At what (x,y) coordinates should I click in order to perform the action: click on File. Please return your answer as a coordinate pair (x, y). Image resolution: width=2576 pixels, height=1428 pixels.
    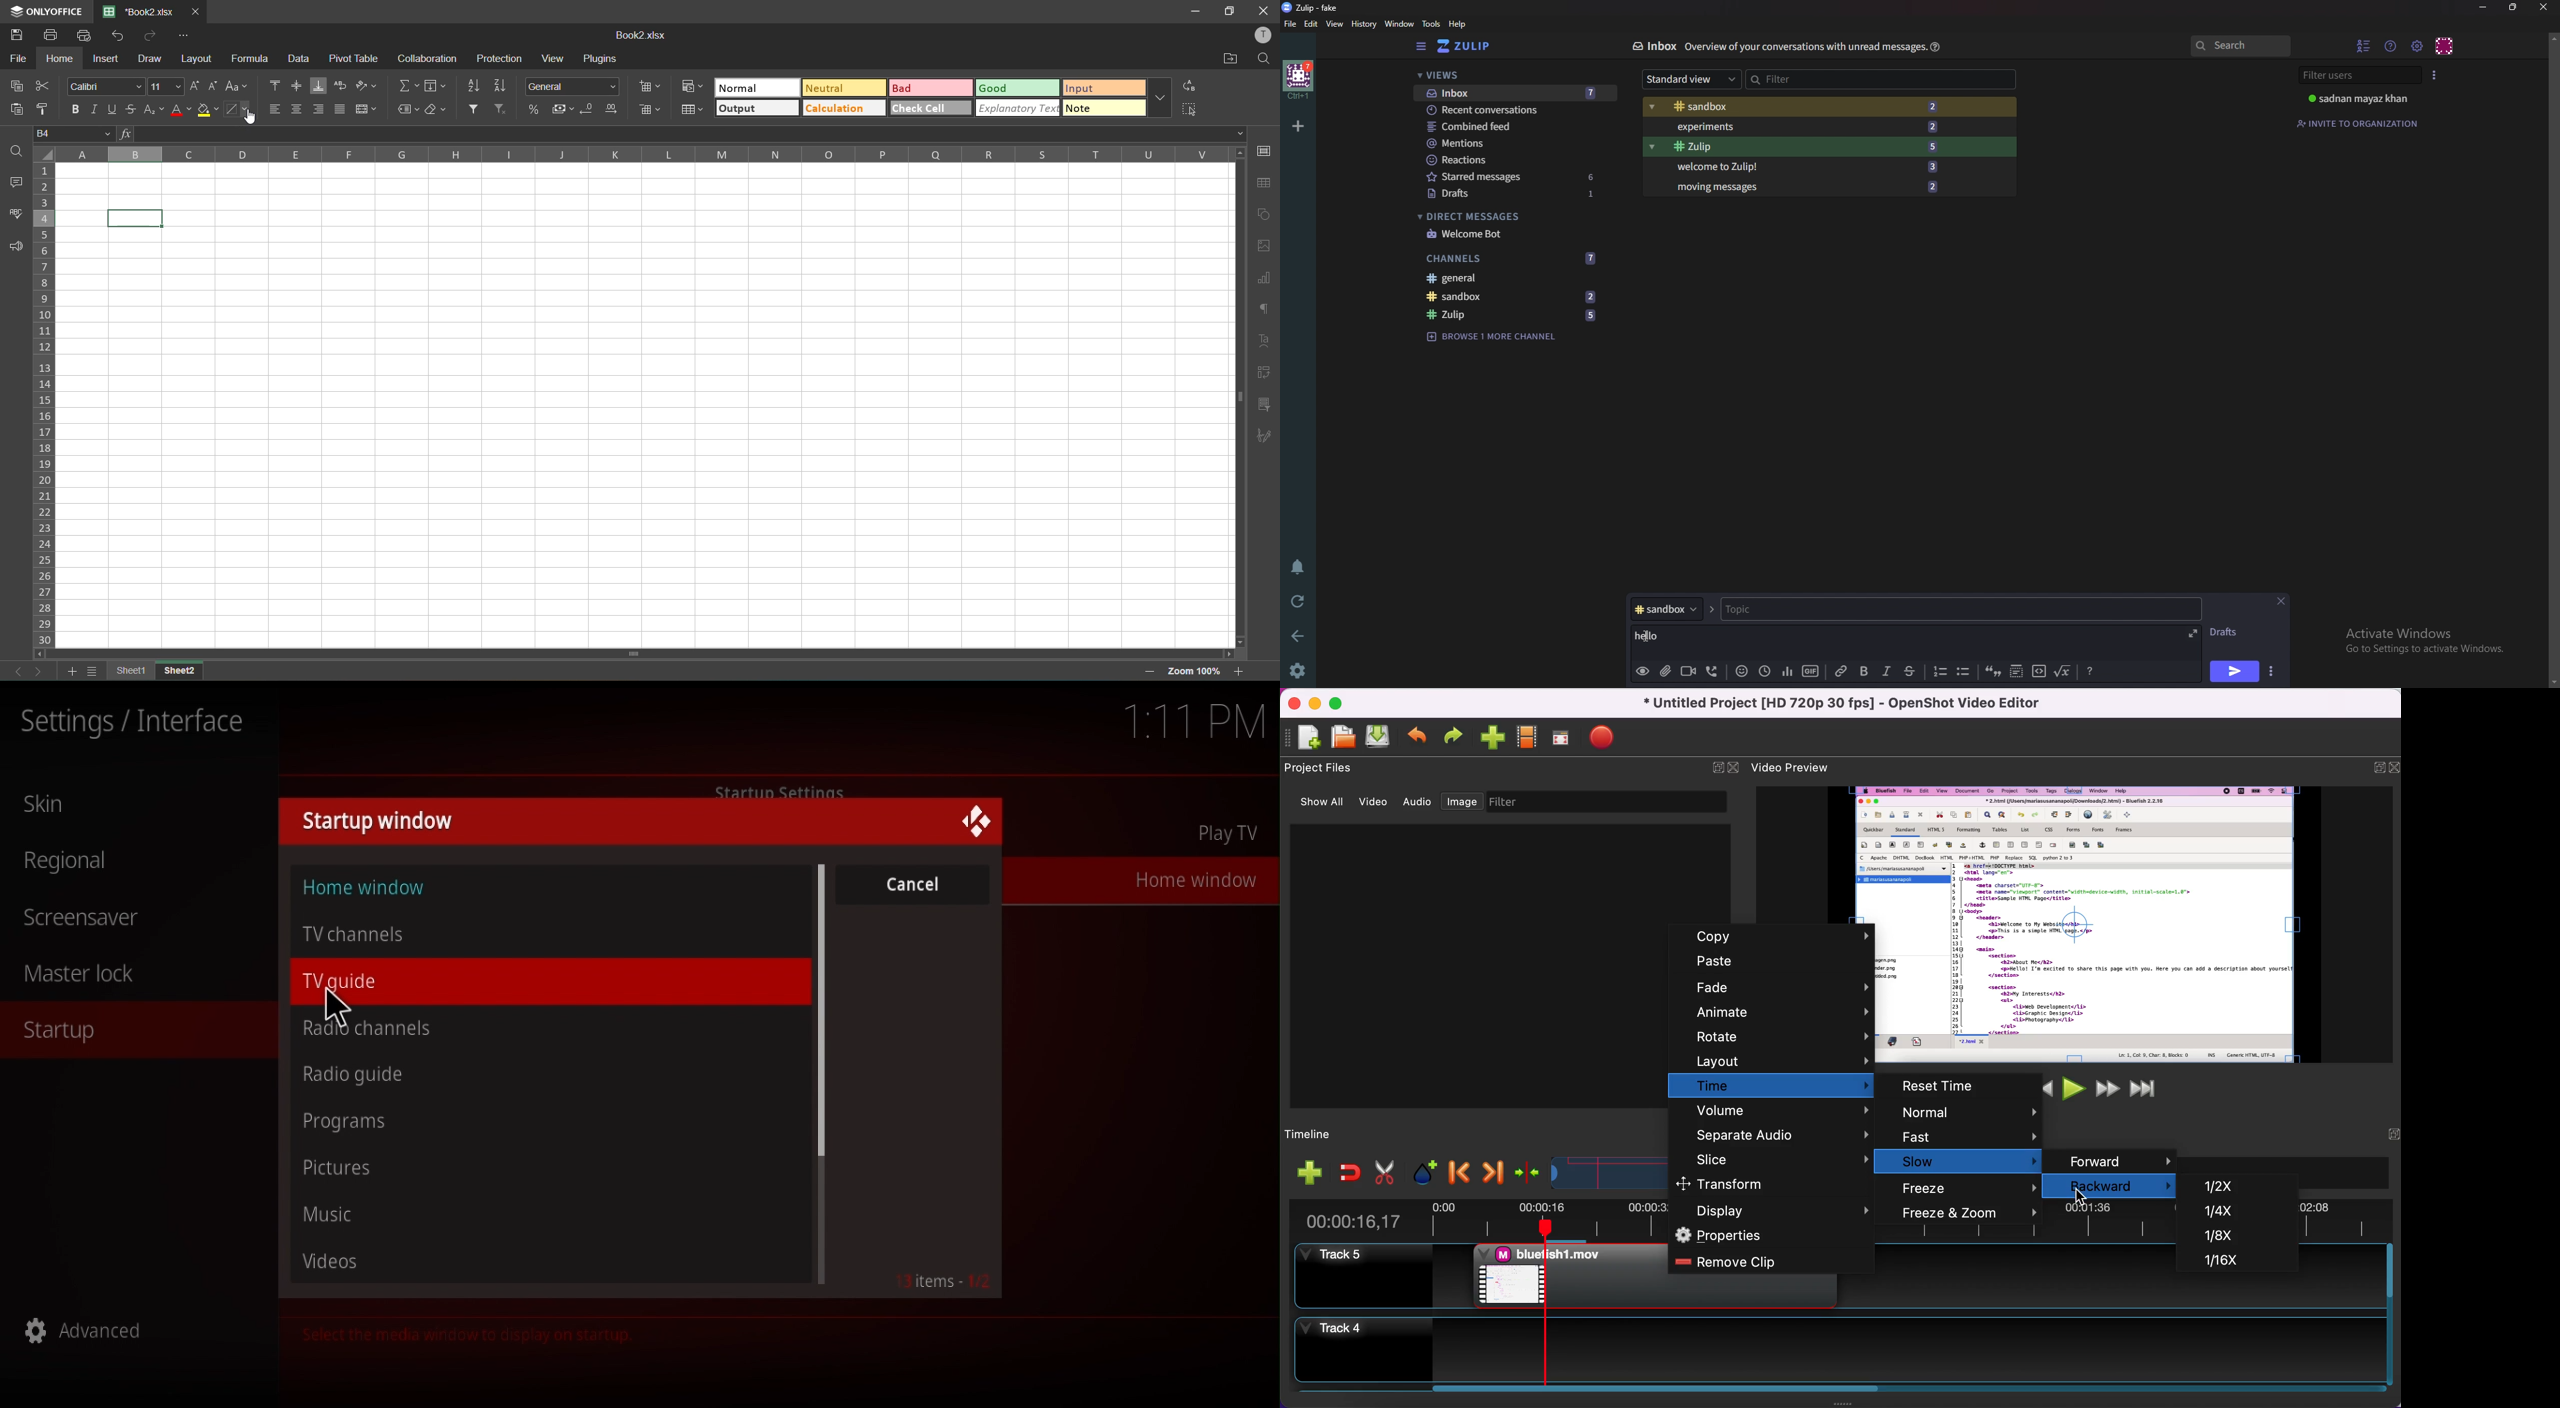
    Looking at the image, I should click on (1293, 23).